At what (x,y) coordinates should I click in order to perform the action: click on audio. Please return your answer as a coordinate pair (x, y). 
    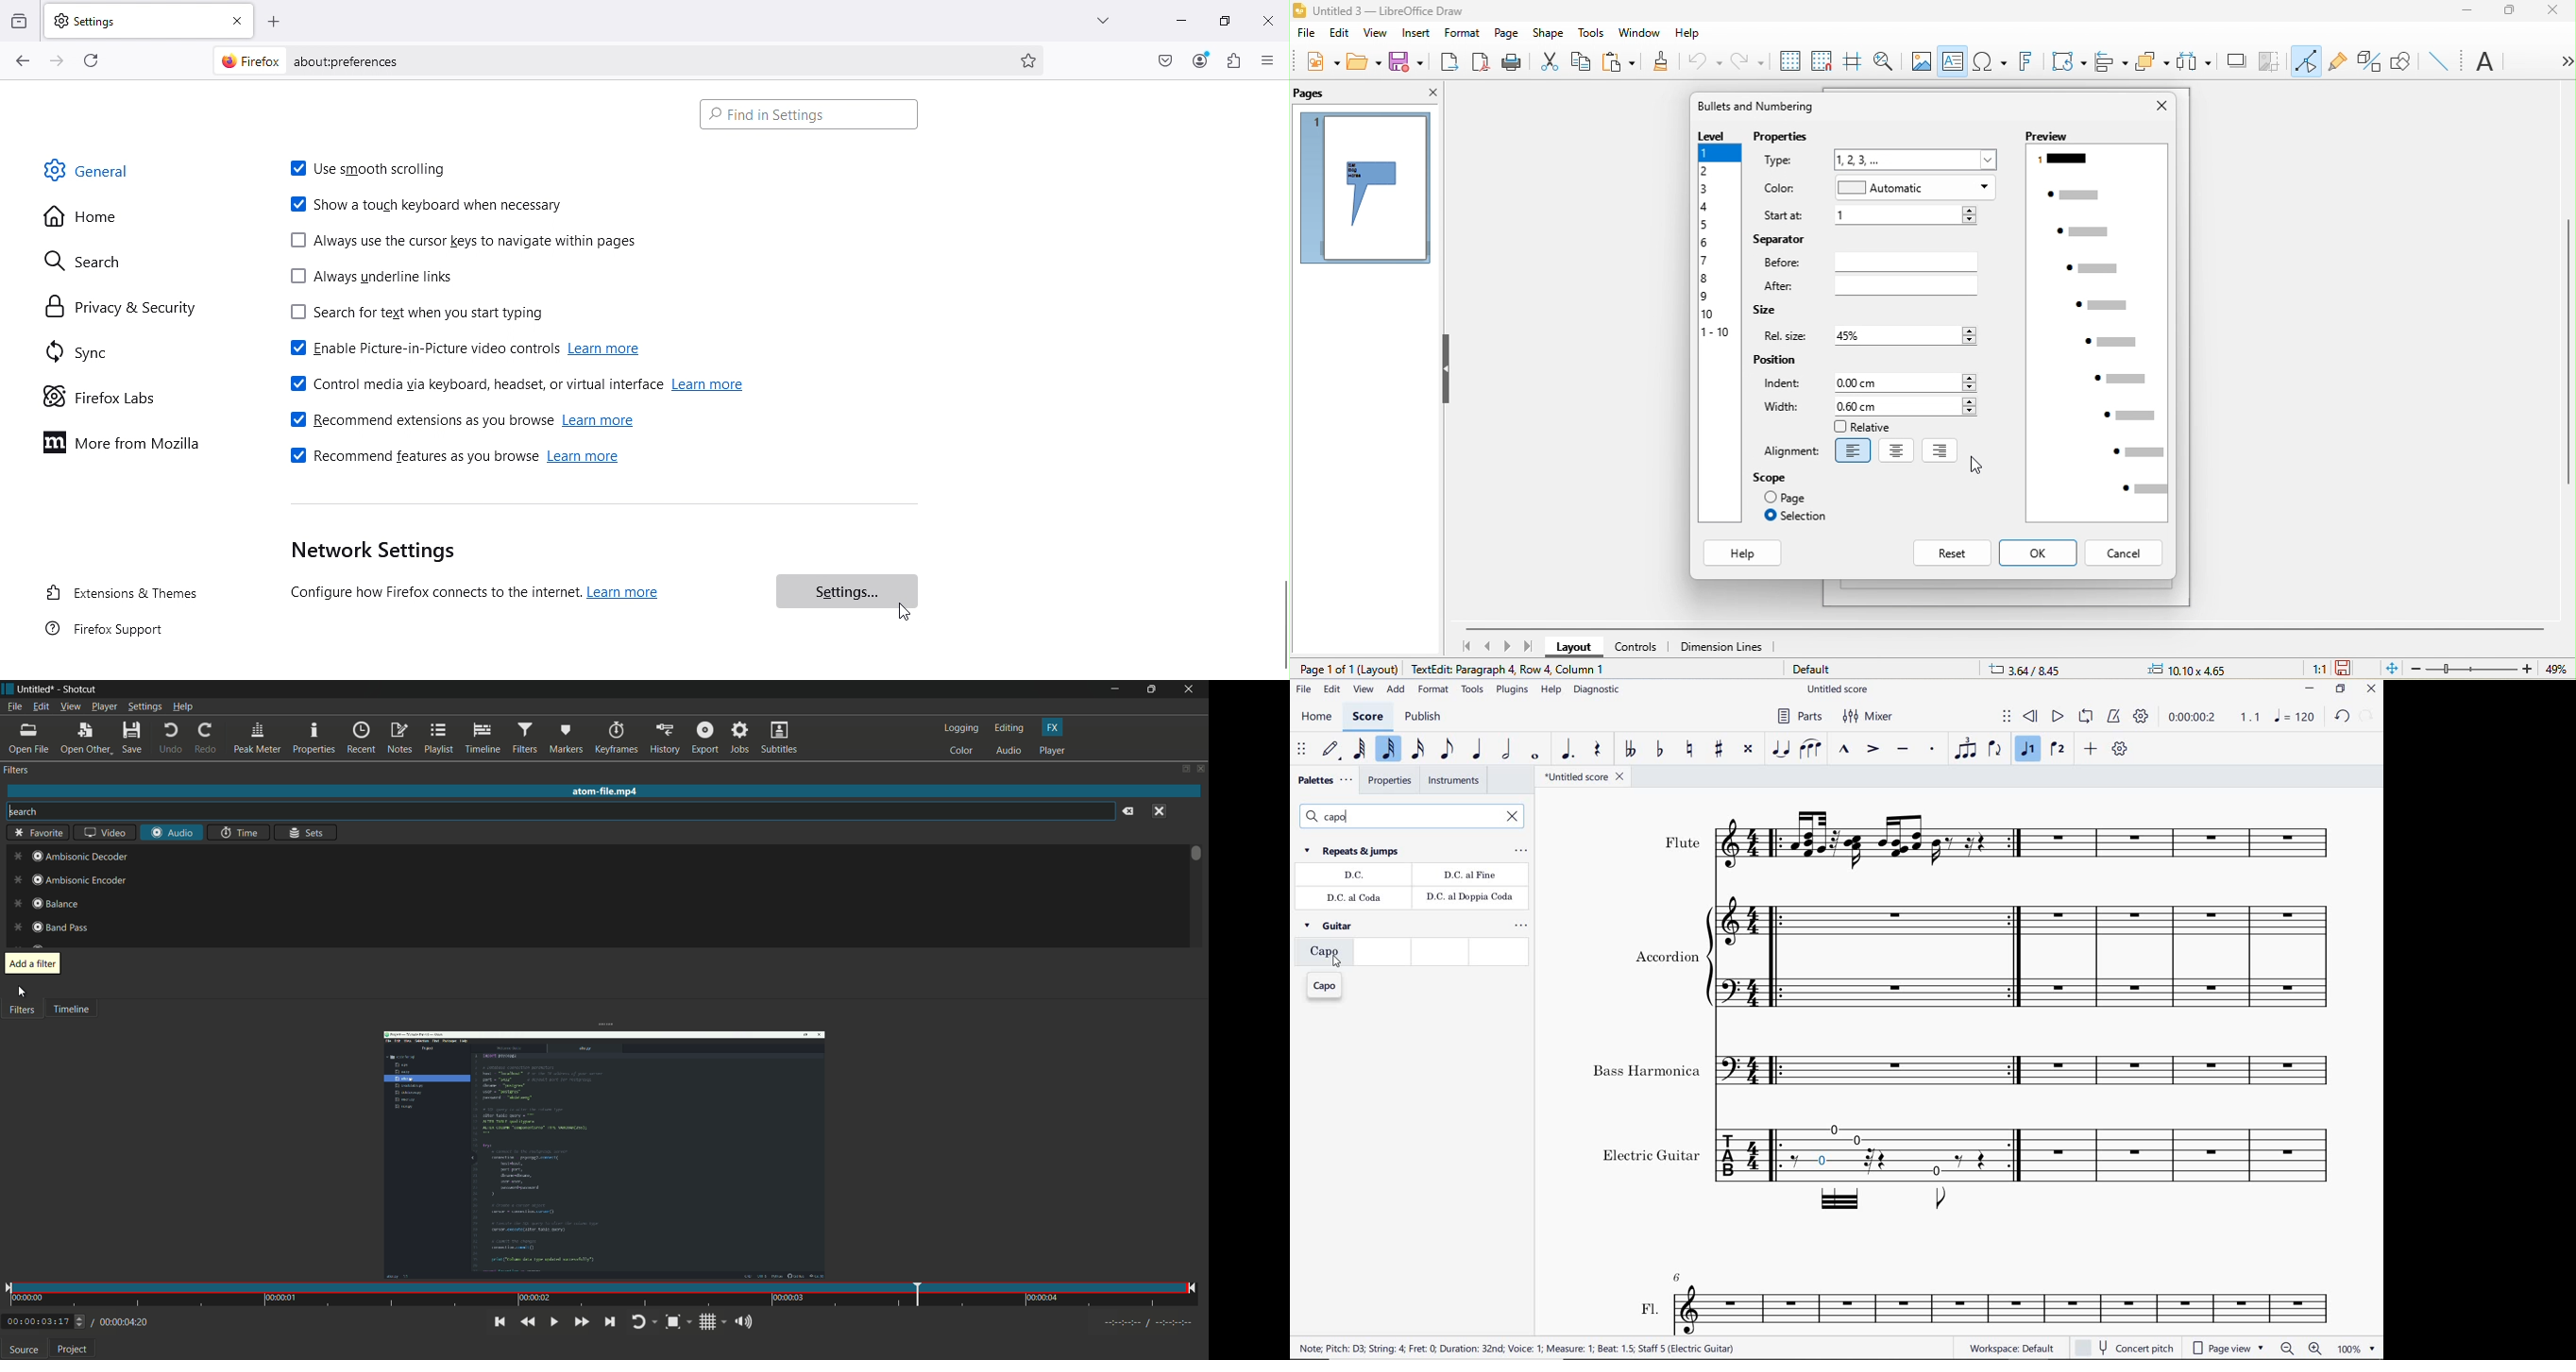
    Looking at the image, I should click on (1008, 751).